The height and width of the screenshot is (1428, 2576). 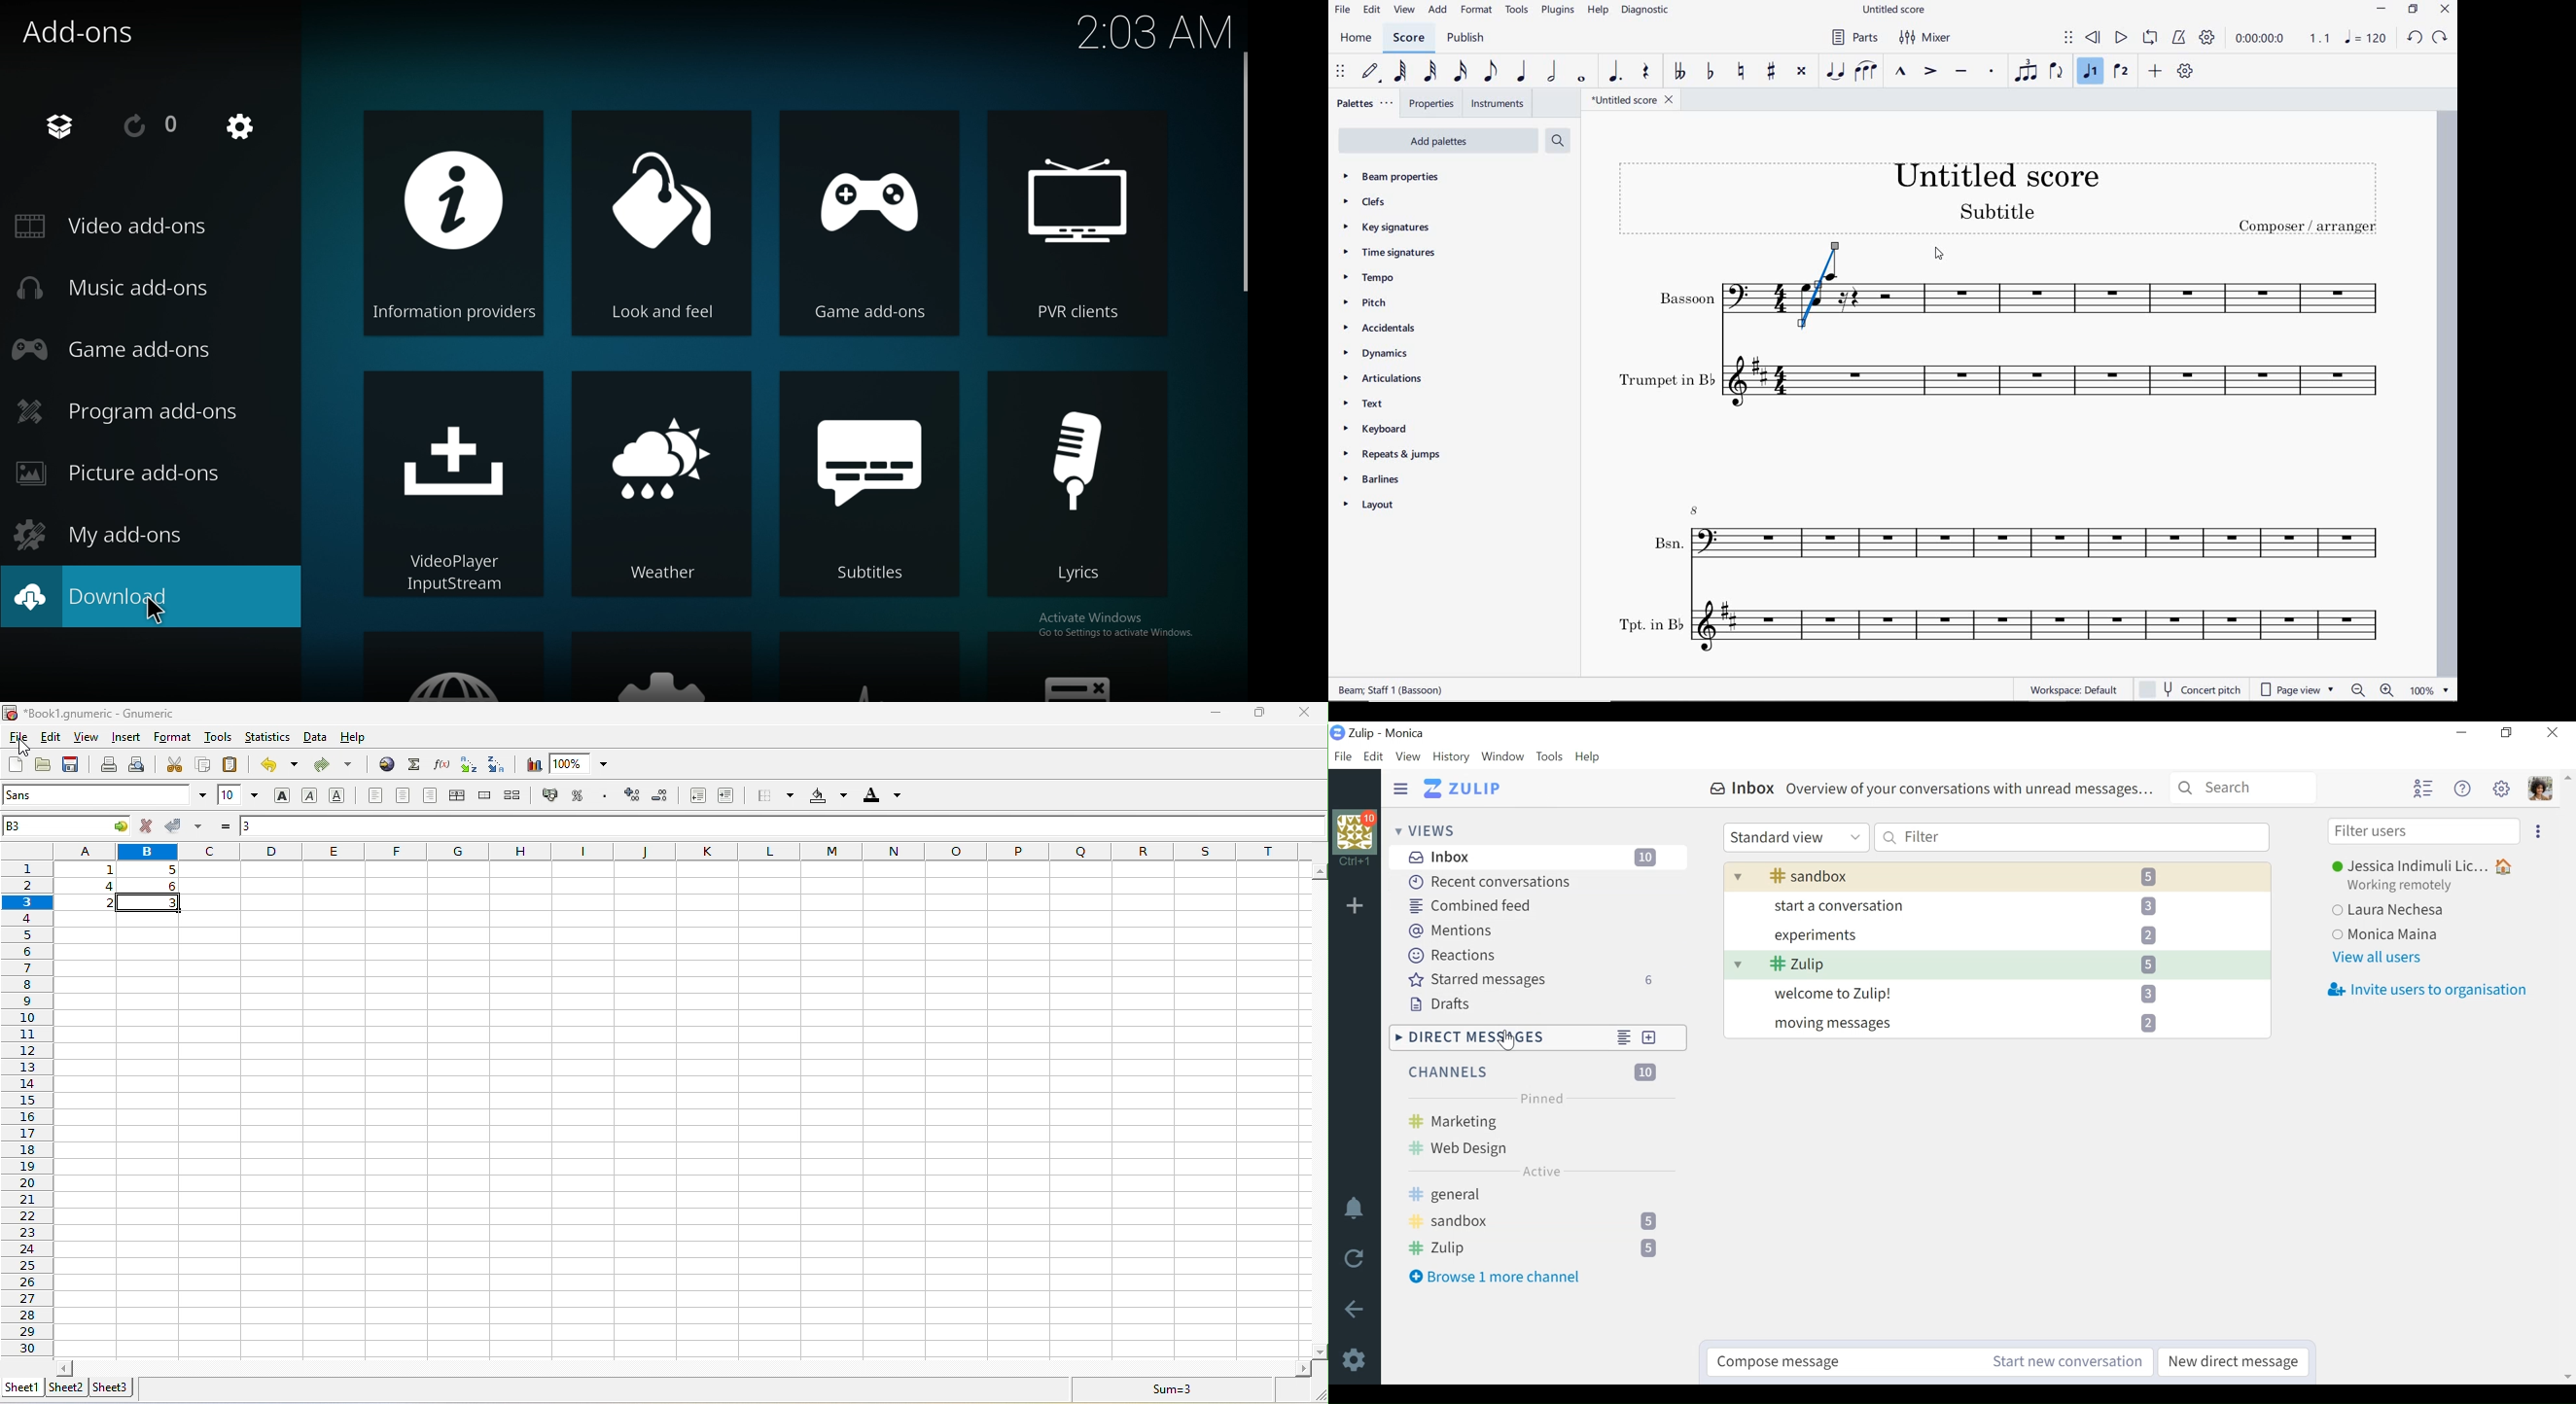 I want to click on properties, so click(x=1429, y=104).